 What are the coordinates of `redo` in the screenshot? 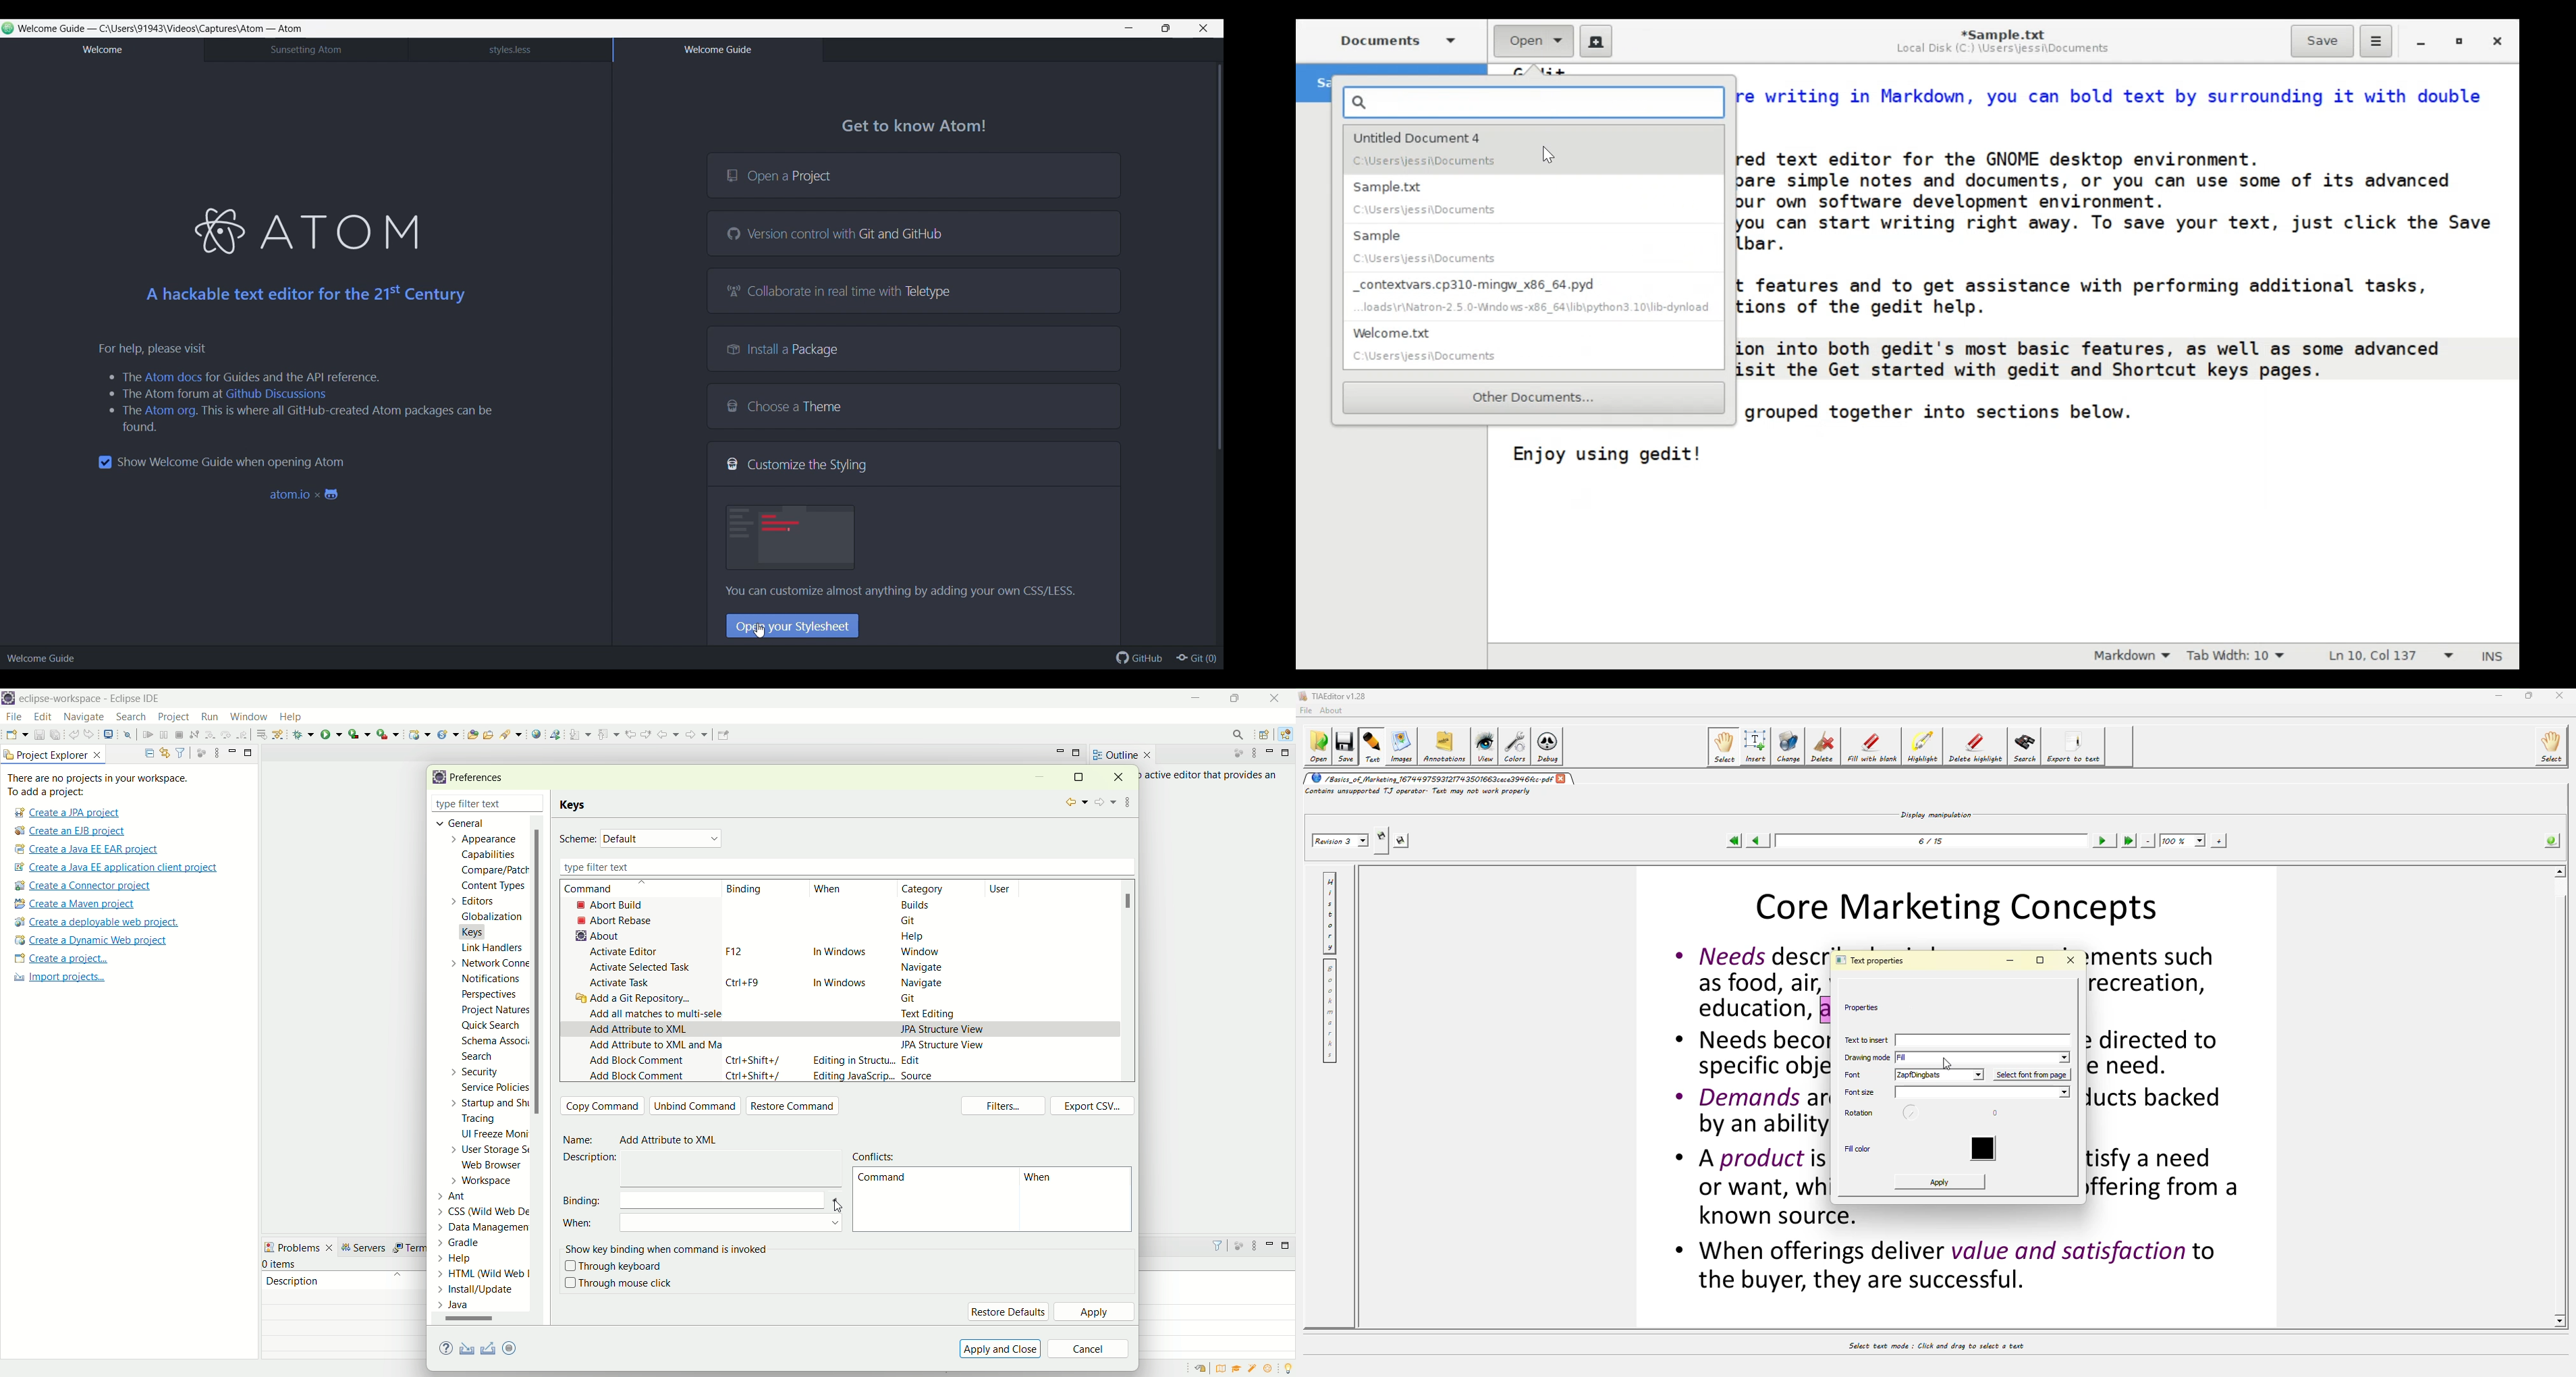 It's located at (92, 734).